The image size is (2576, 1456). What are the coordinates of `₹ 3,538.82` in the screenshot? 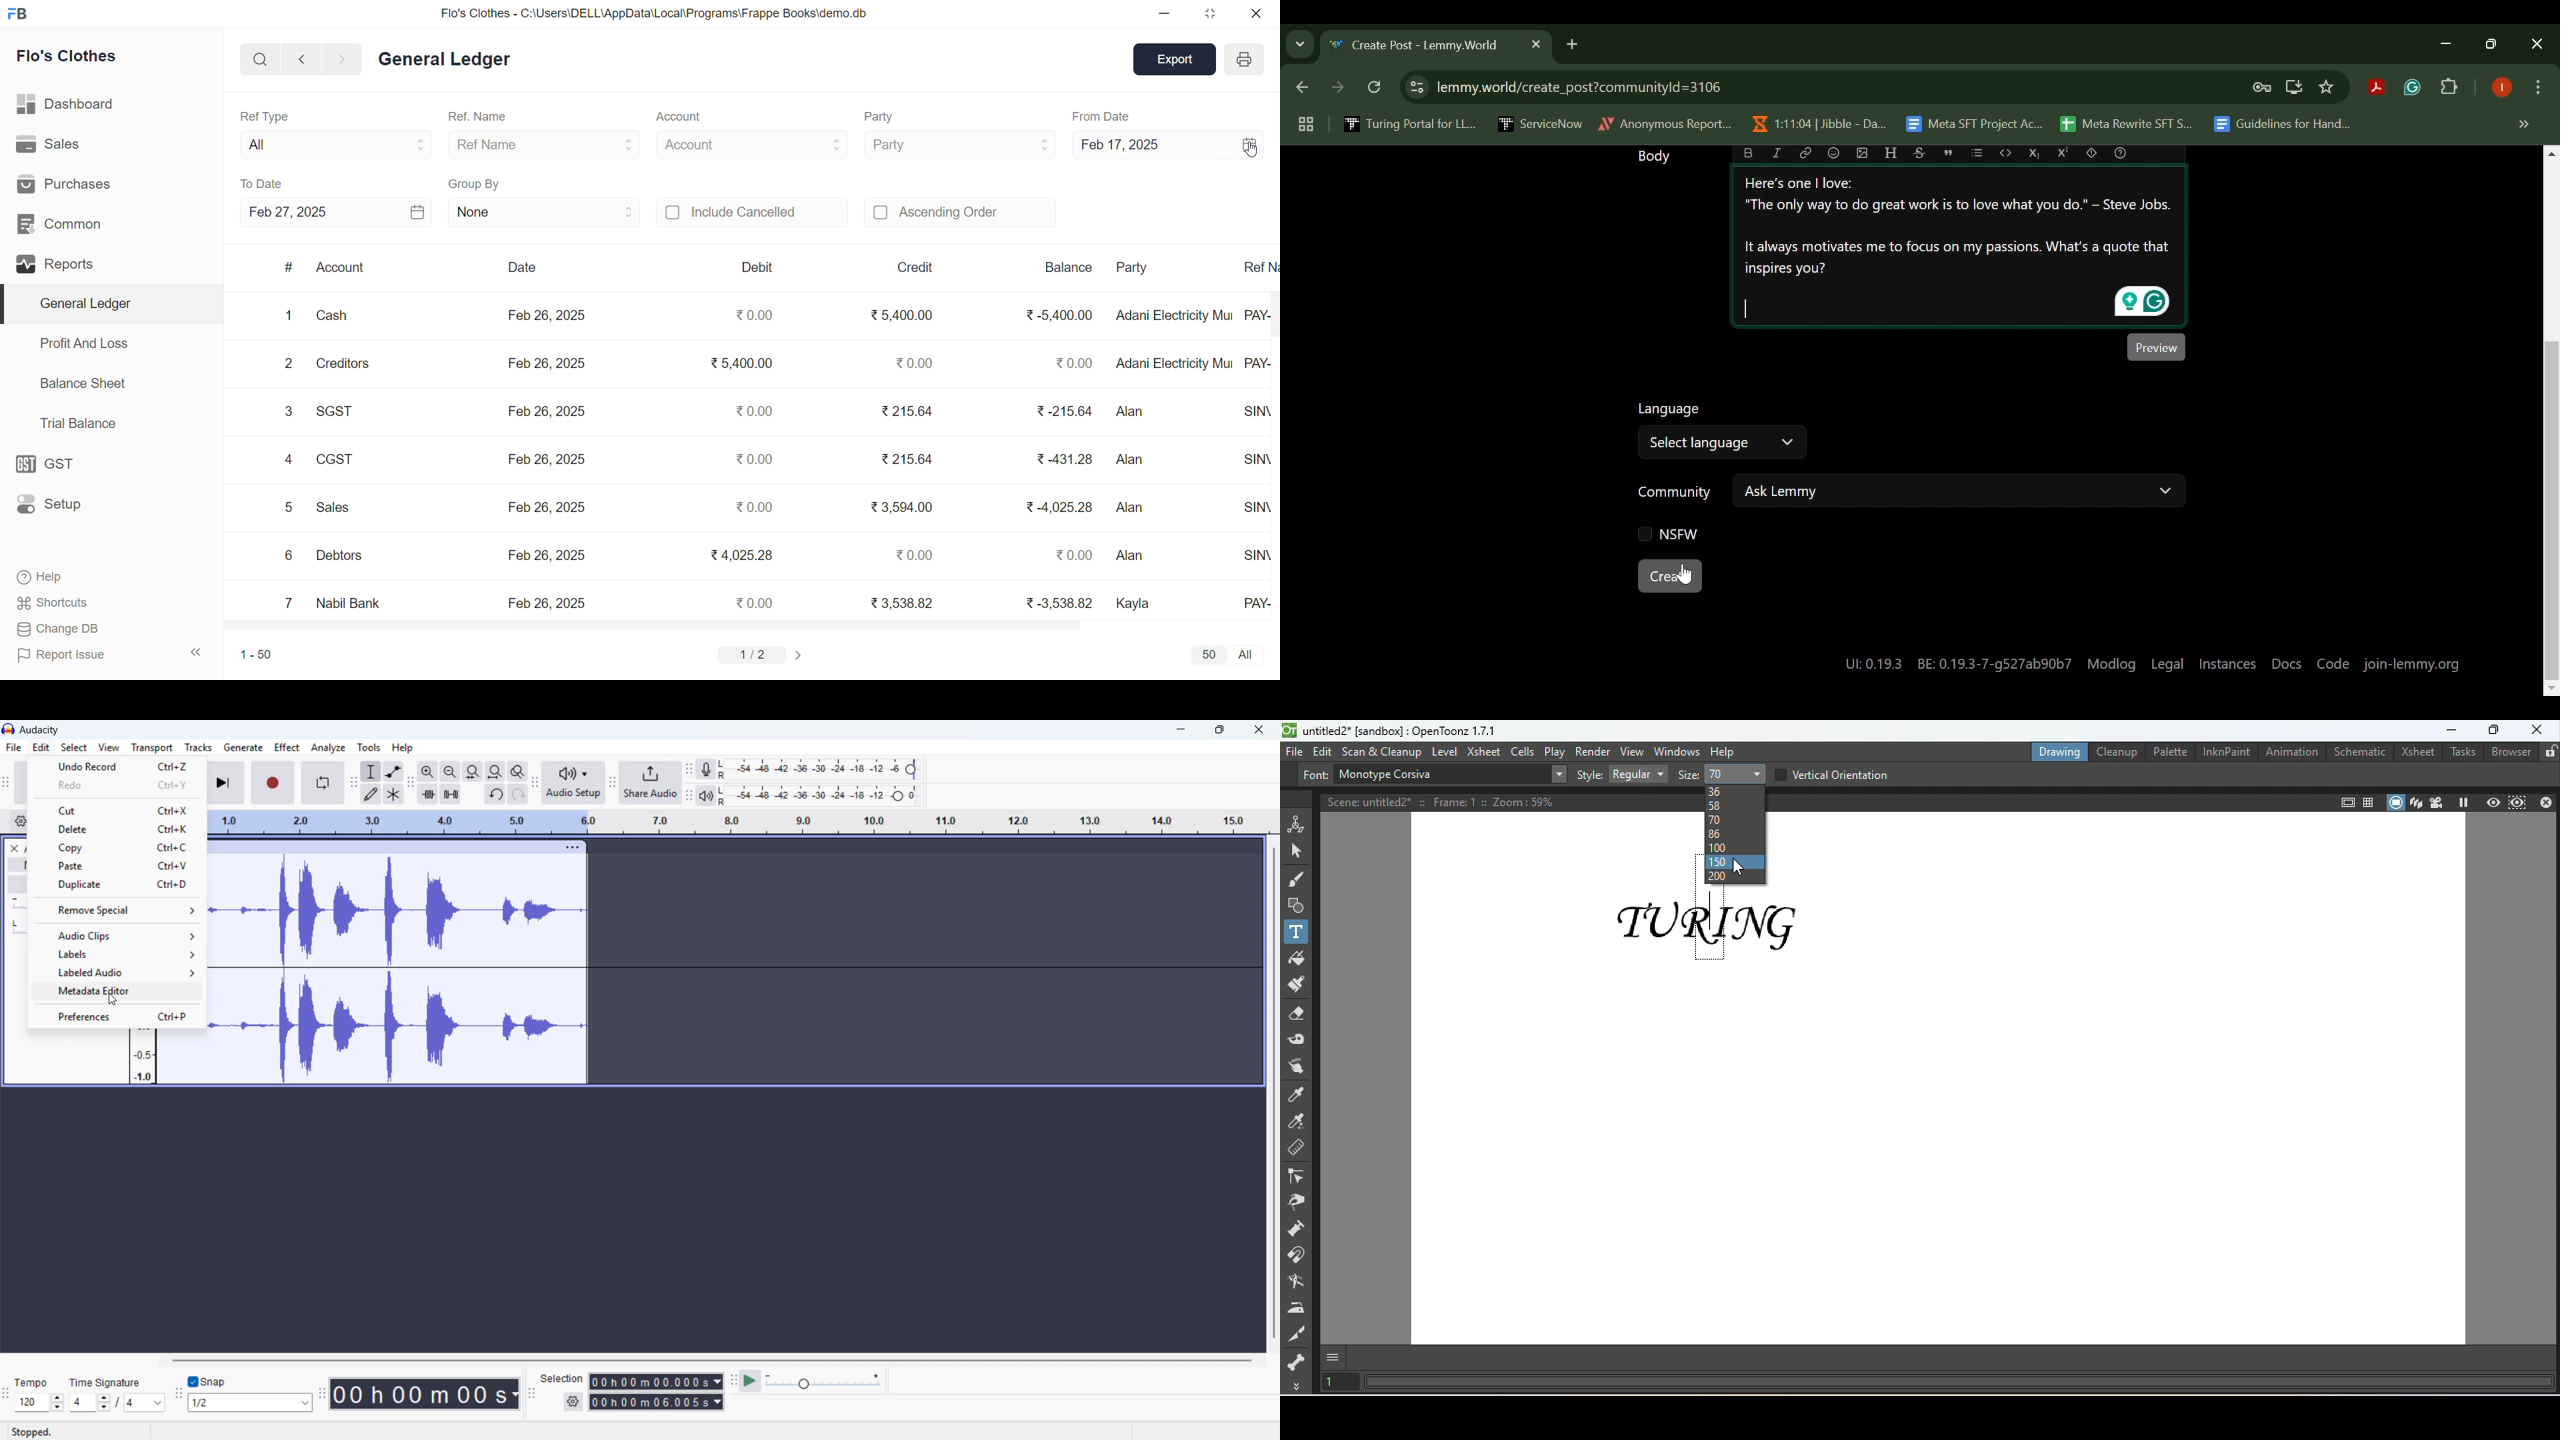 It's located at (901, 602).